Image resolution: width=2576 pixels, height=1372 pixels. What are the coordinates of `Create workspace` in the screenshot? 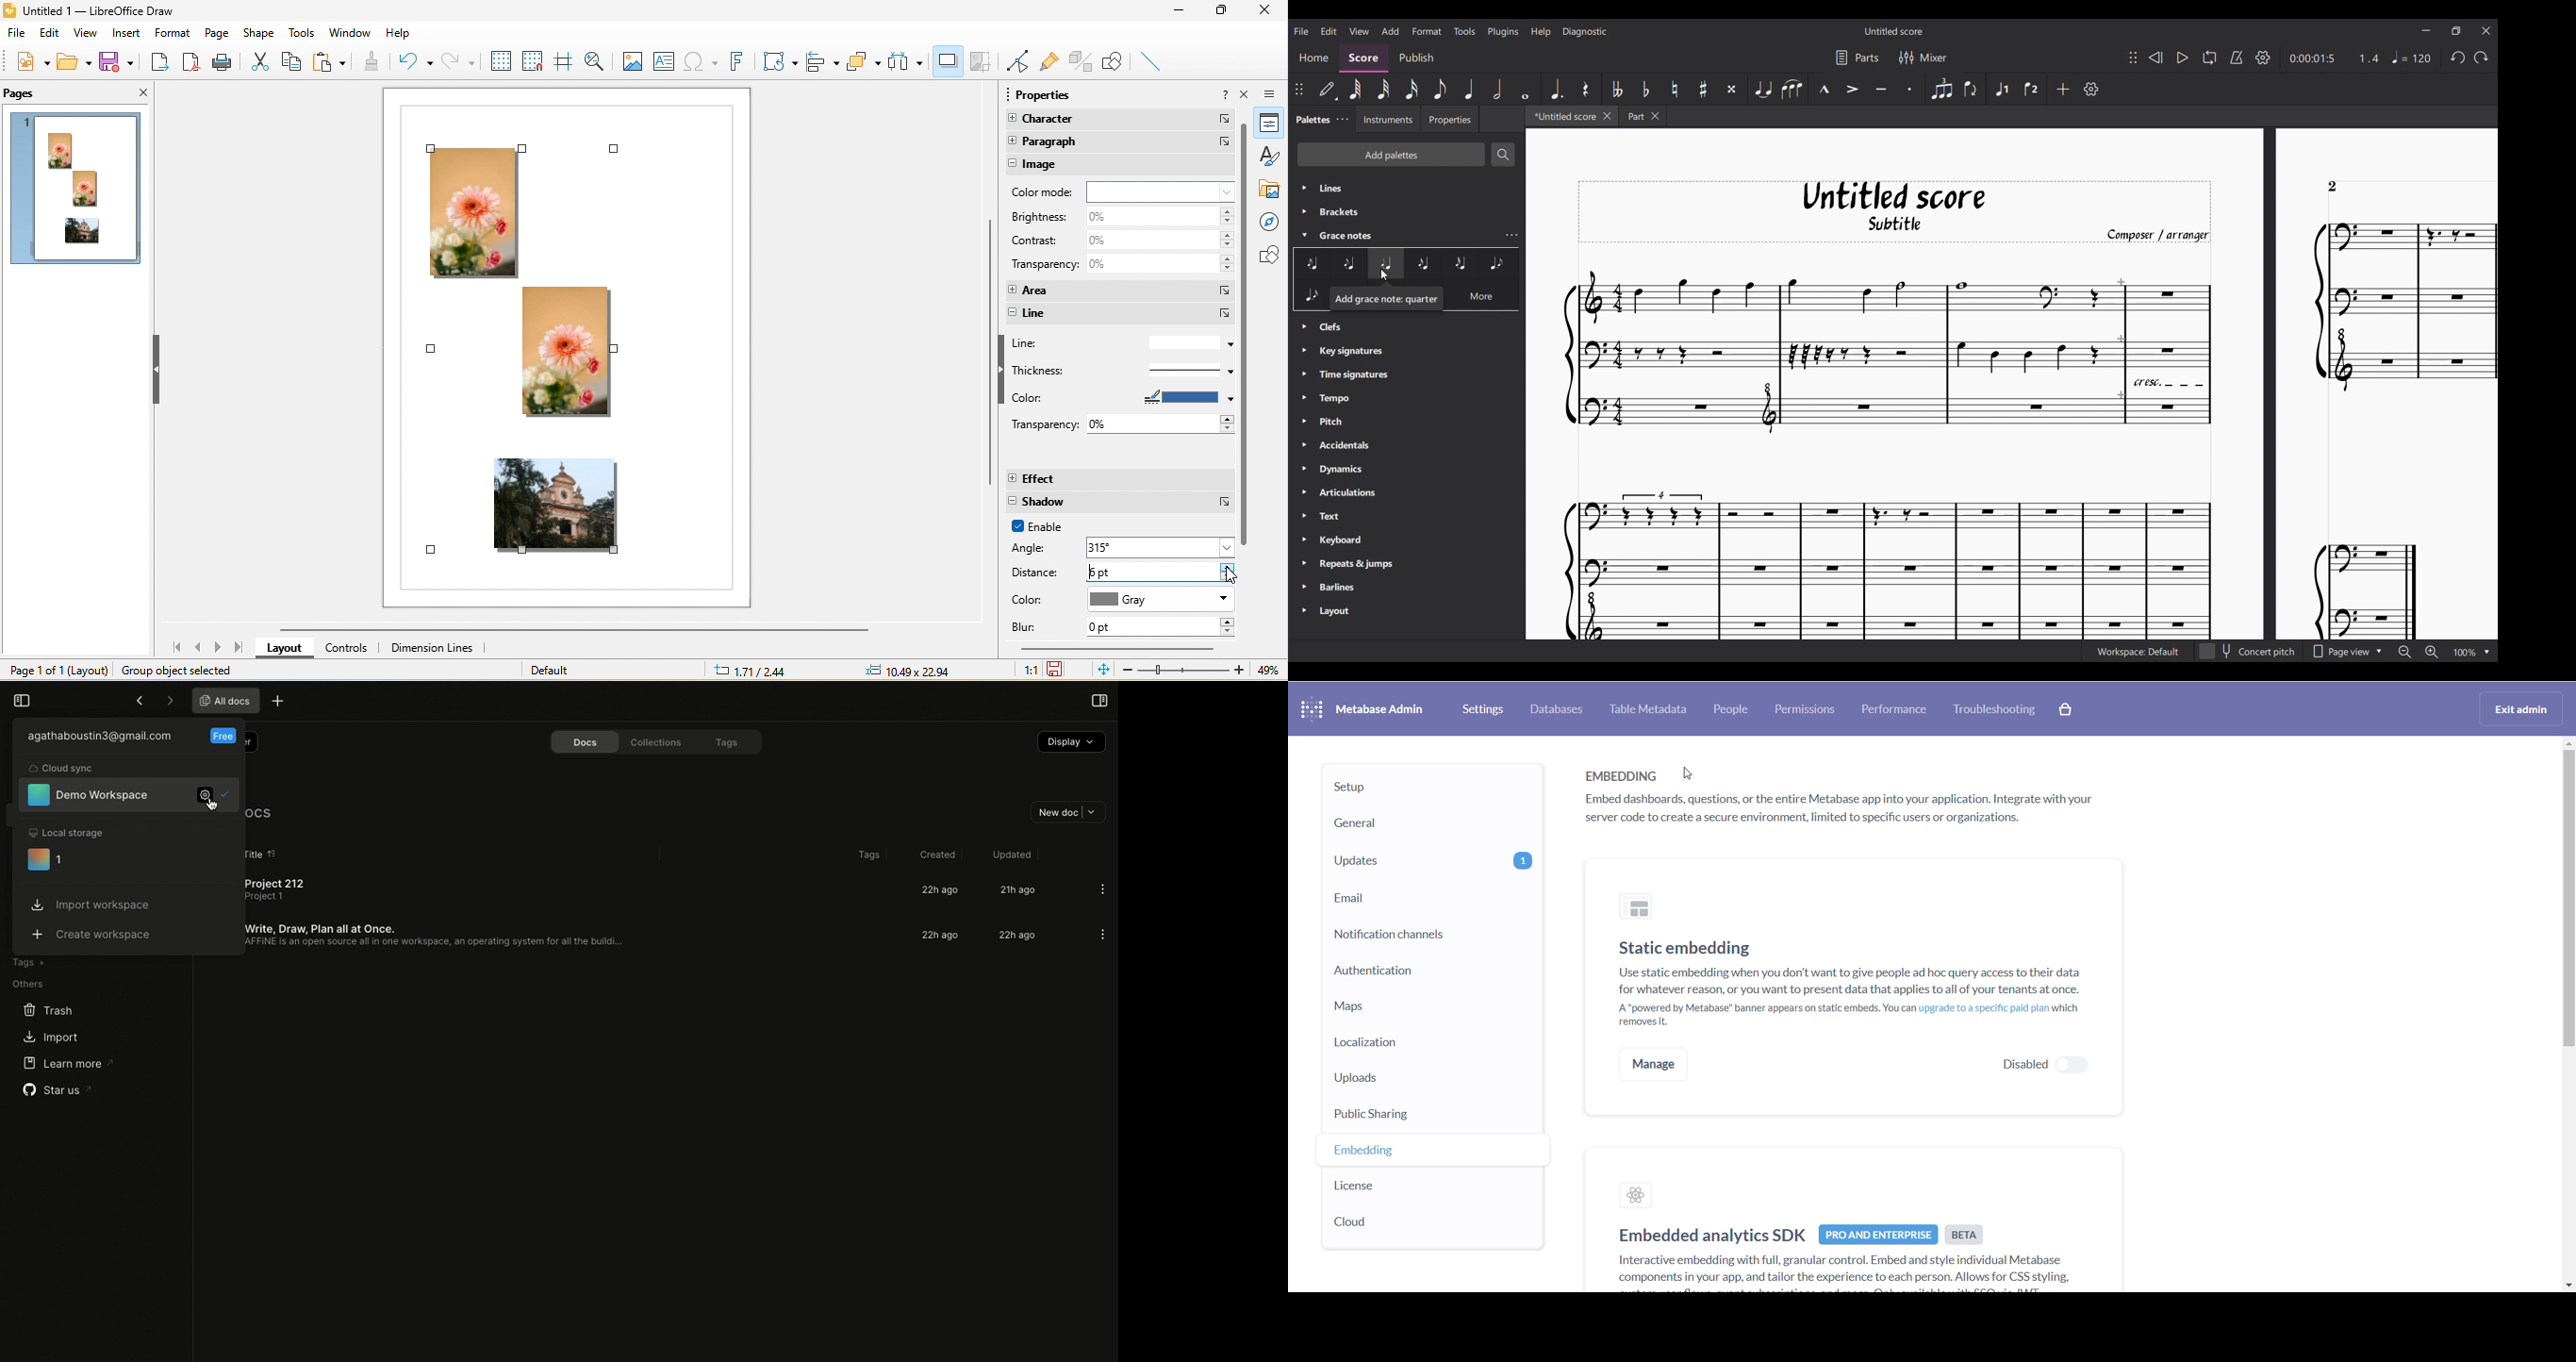 It's located at (95, 933).